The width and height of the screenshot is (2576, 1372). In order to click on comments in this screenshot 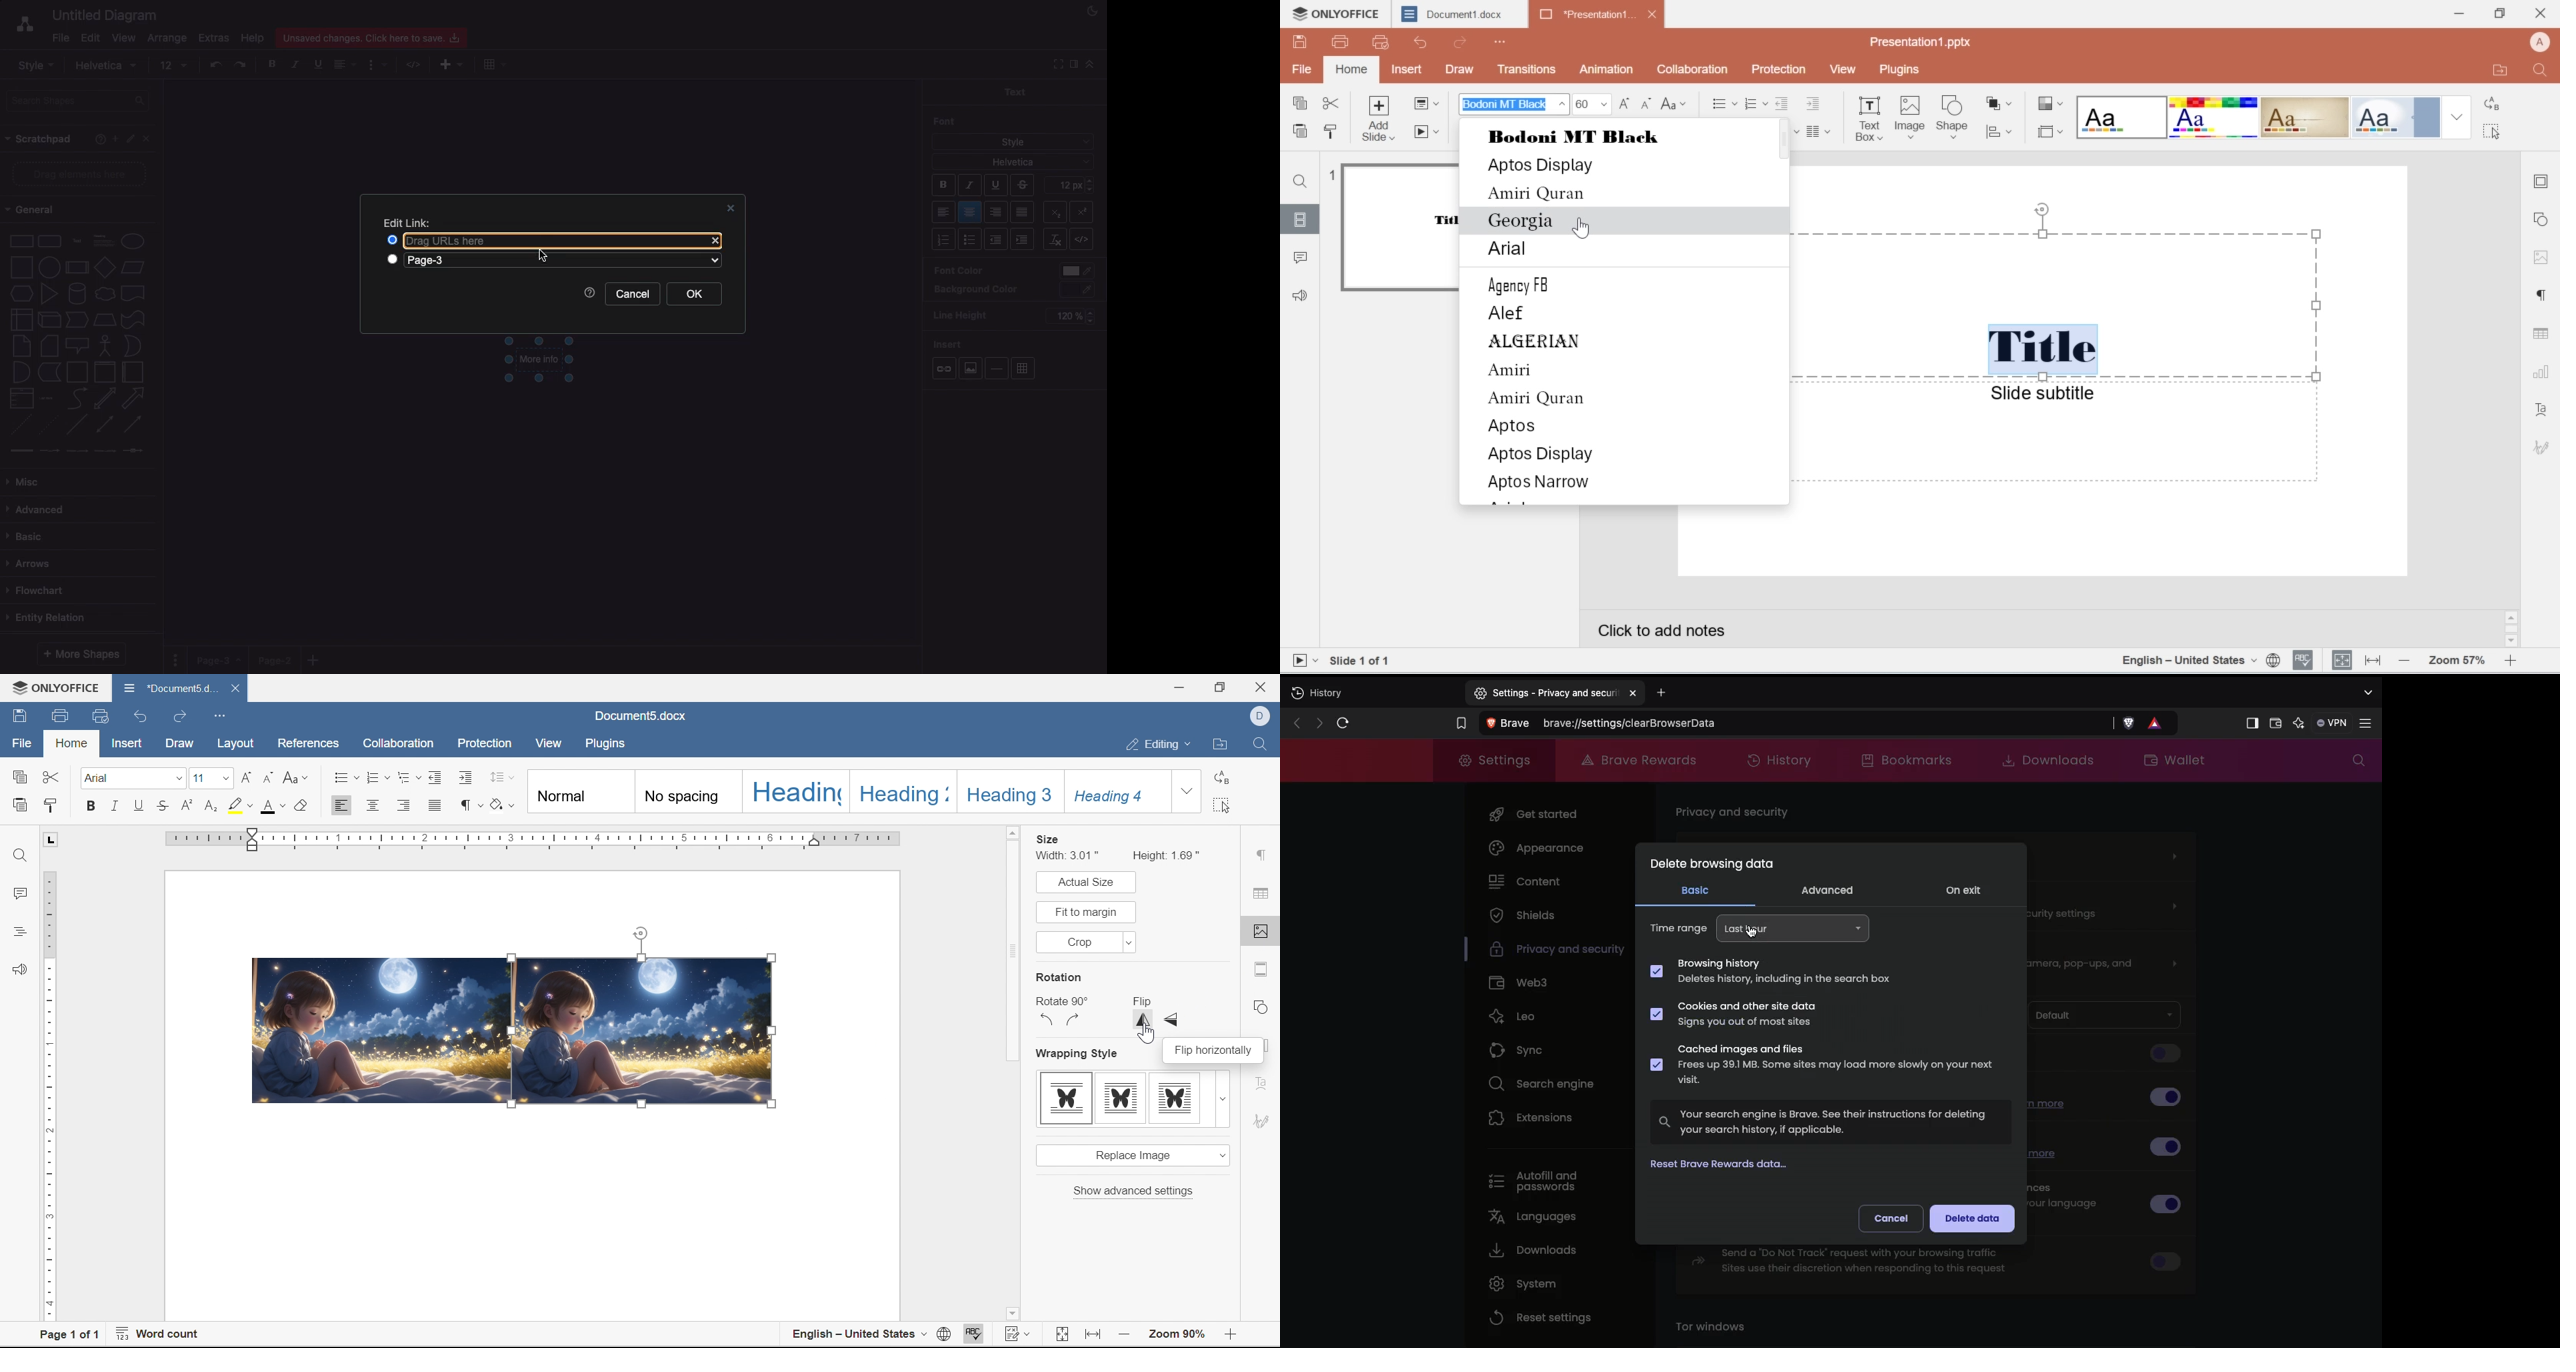, I will do `click(1302, 258)`.